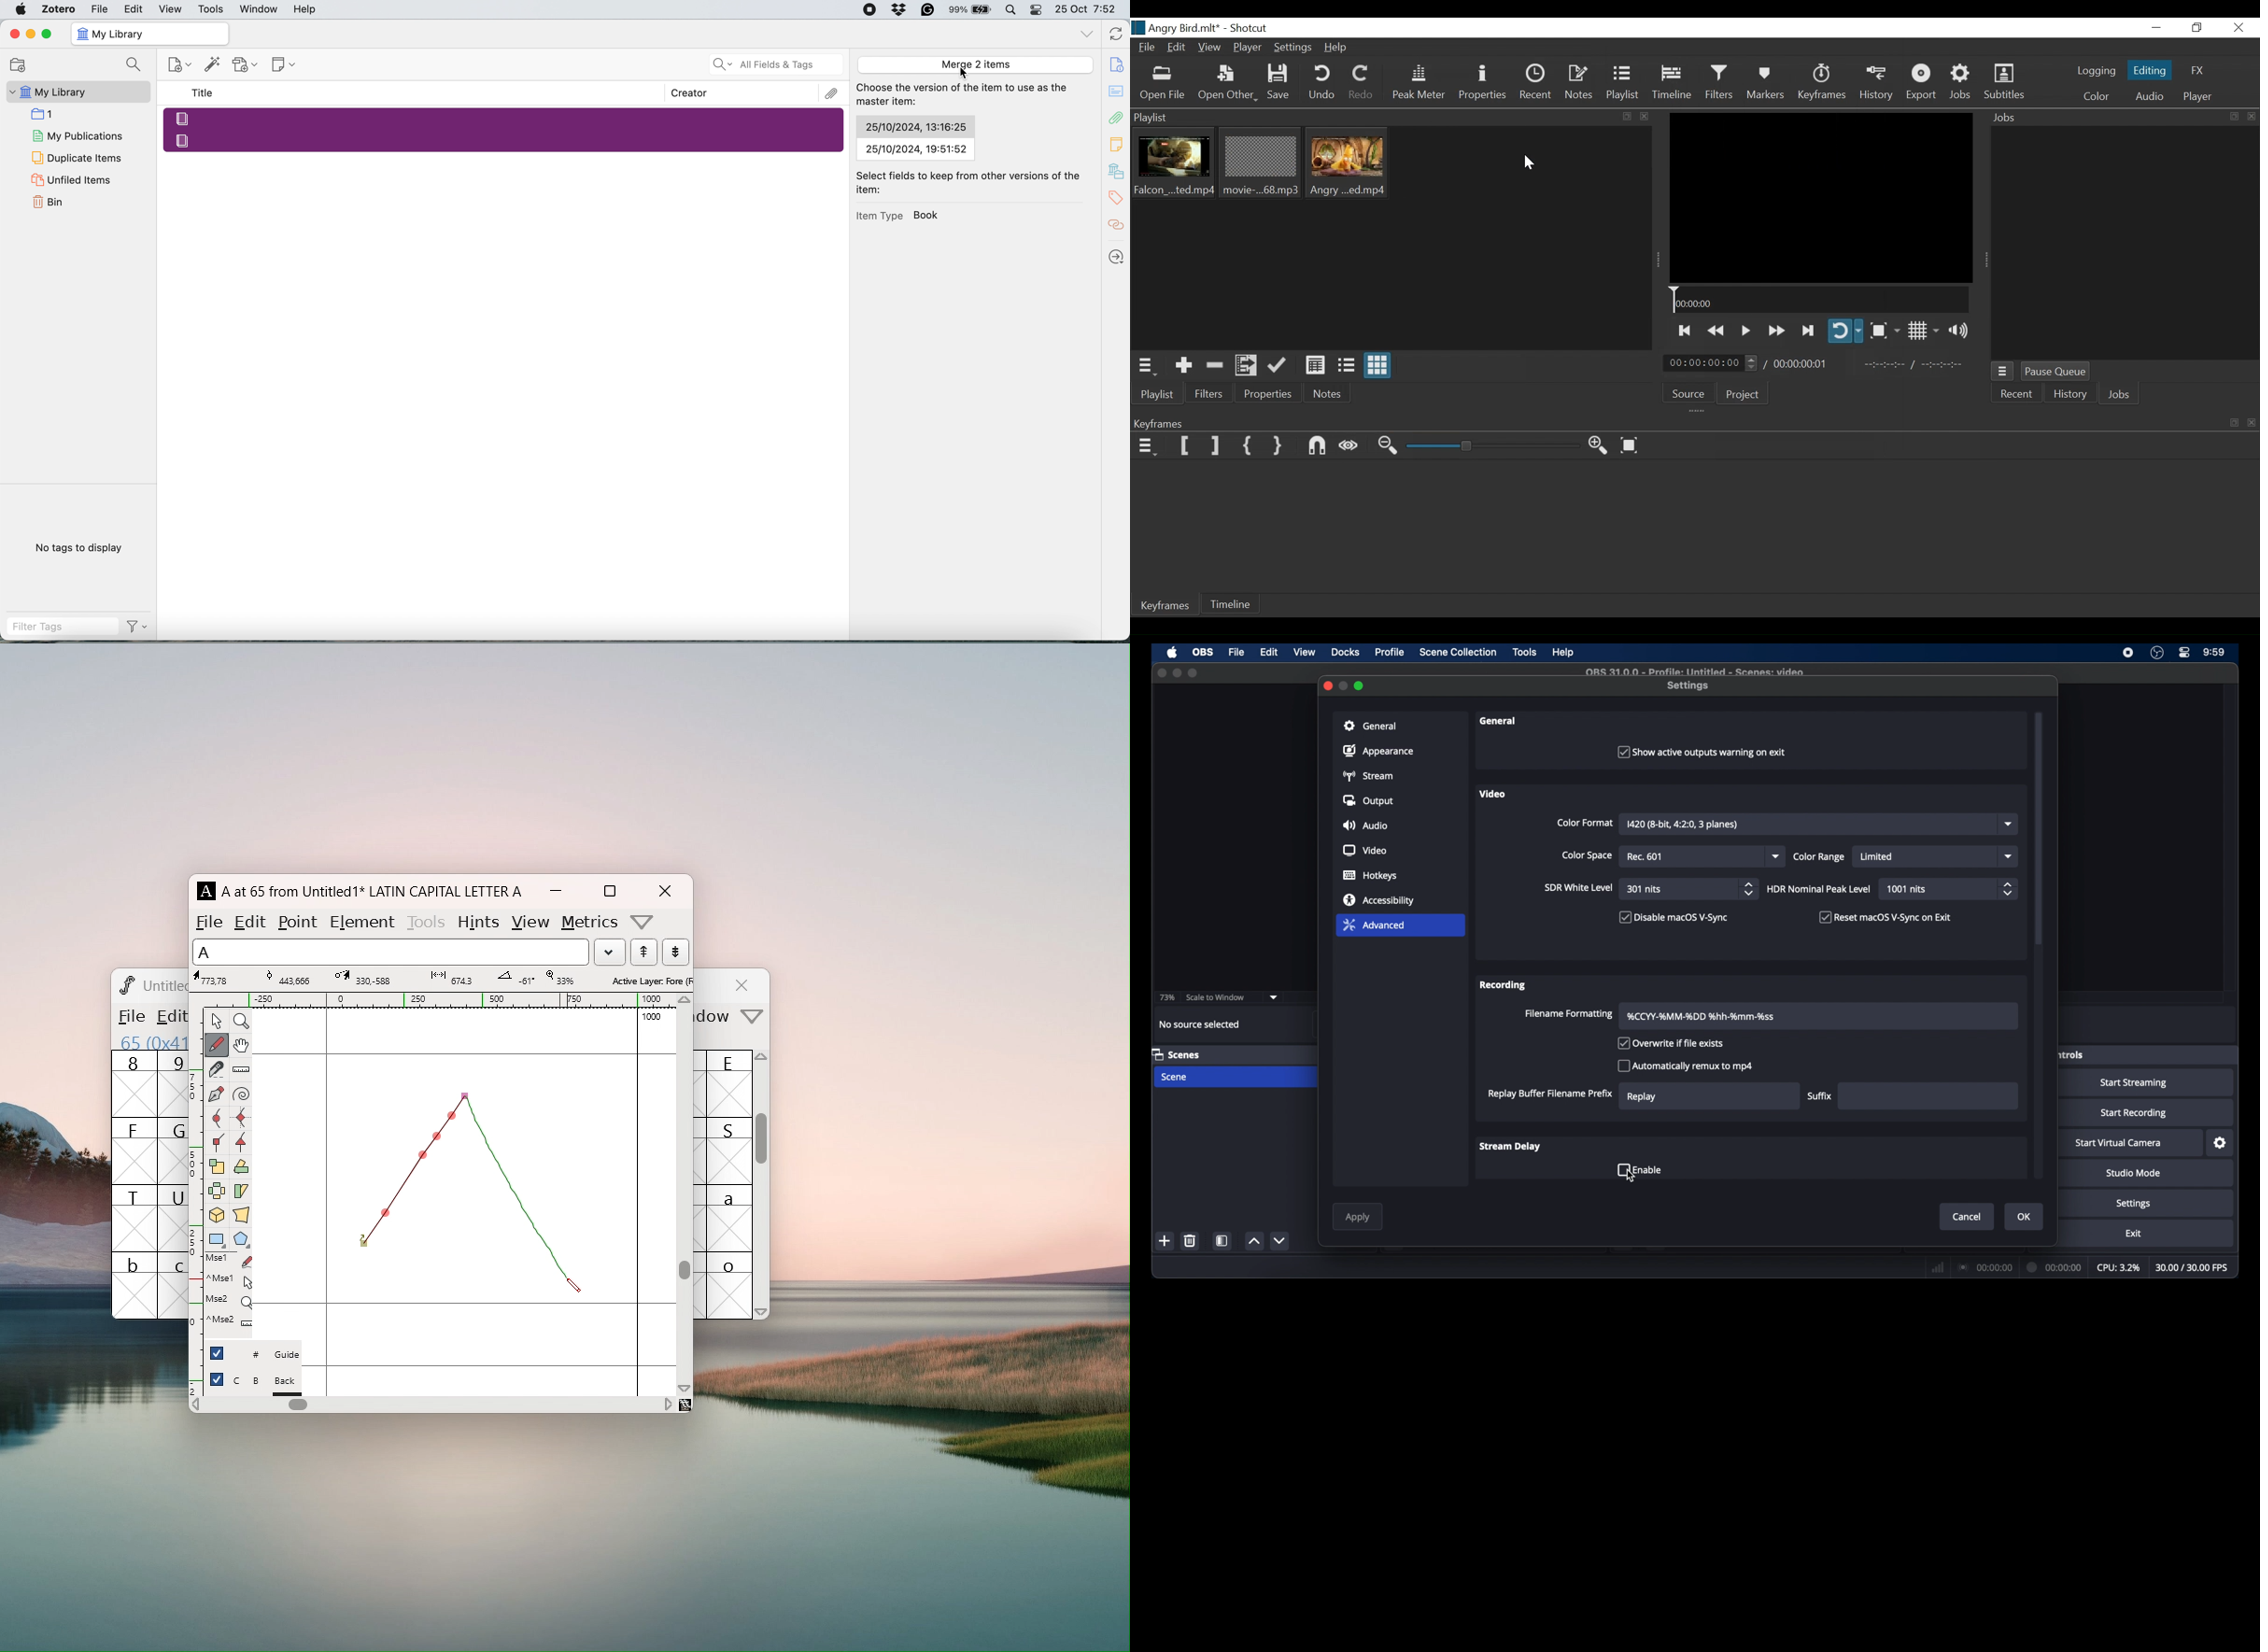  I want to click on replay buffer, so click(1551, 1094).